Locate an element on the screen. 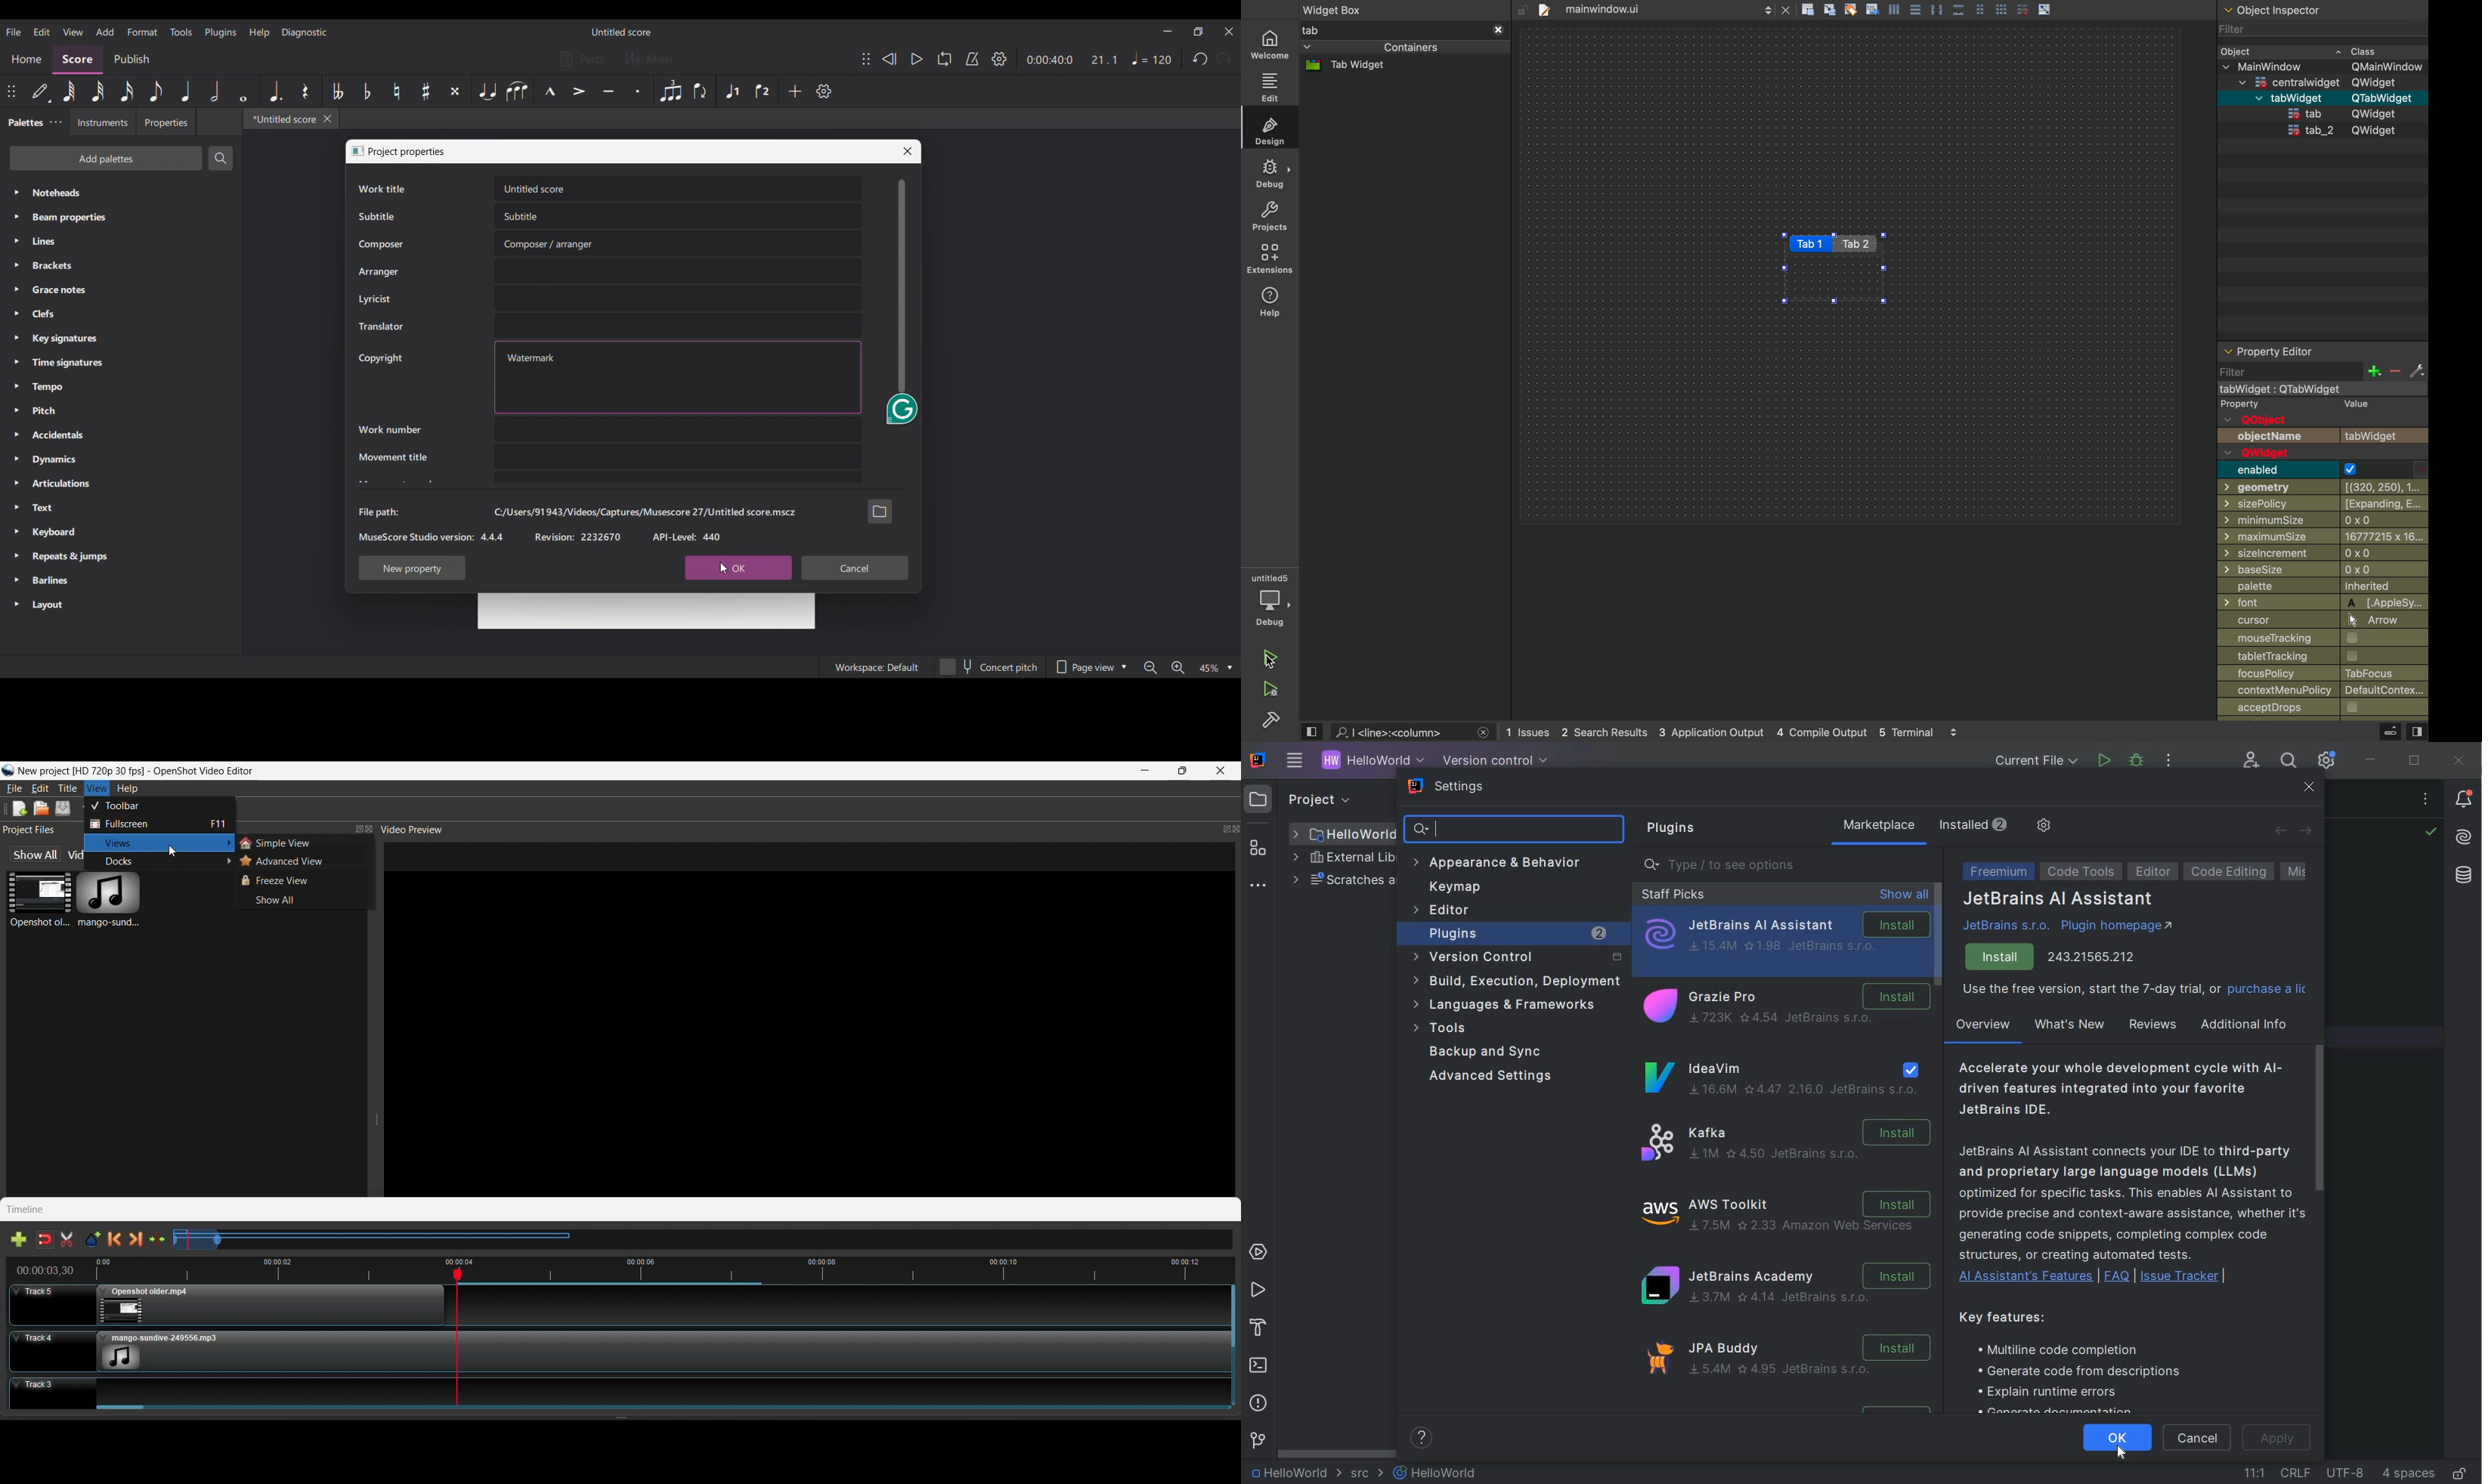 The height and width of the screenshot is (1484, 2492). Track 3 is located at coordinates (613, 1390).